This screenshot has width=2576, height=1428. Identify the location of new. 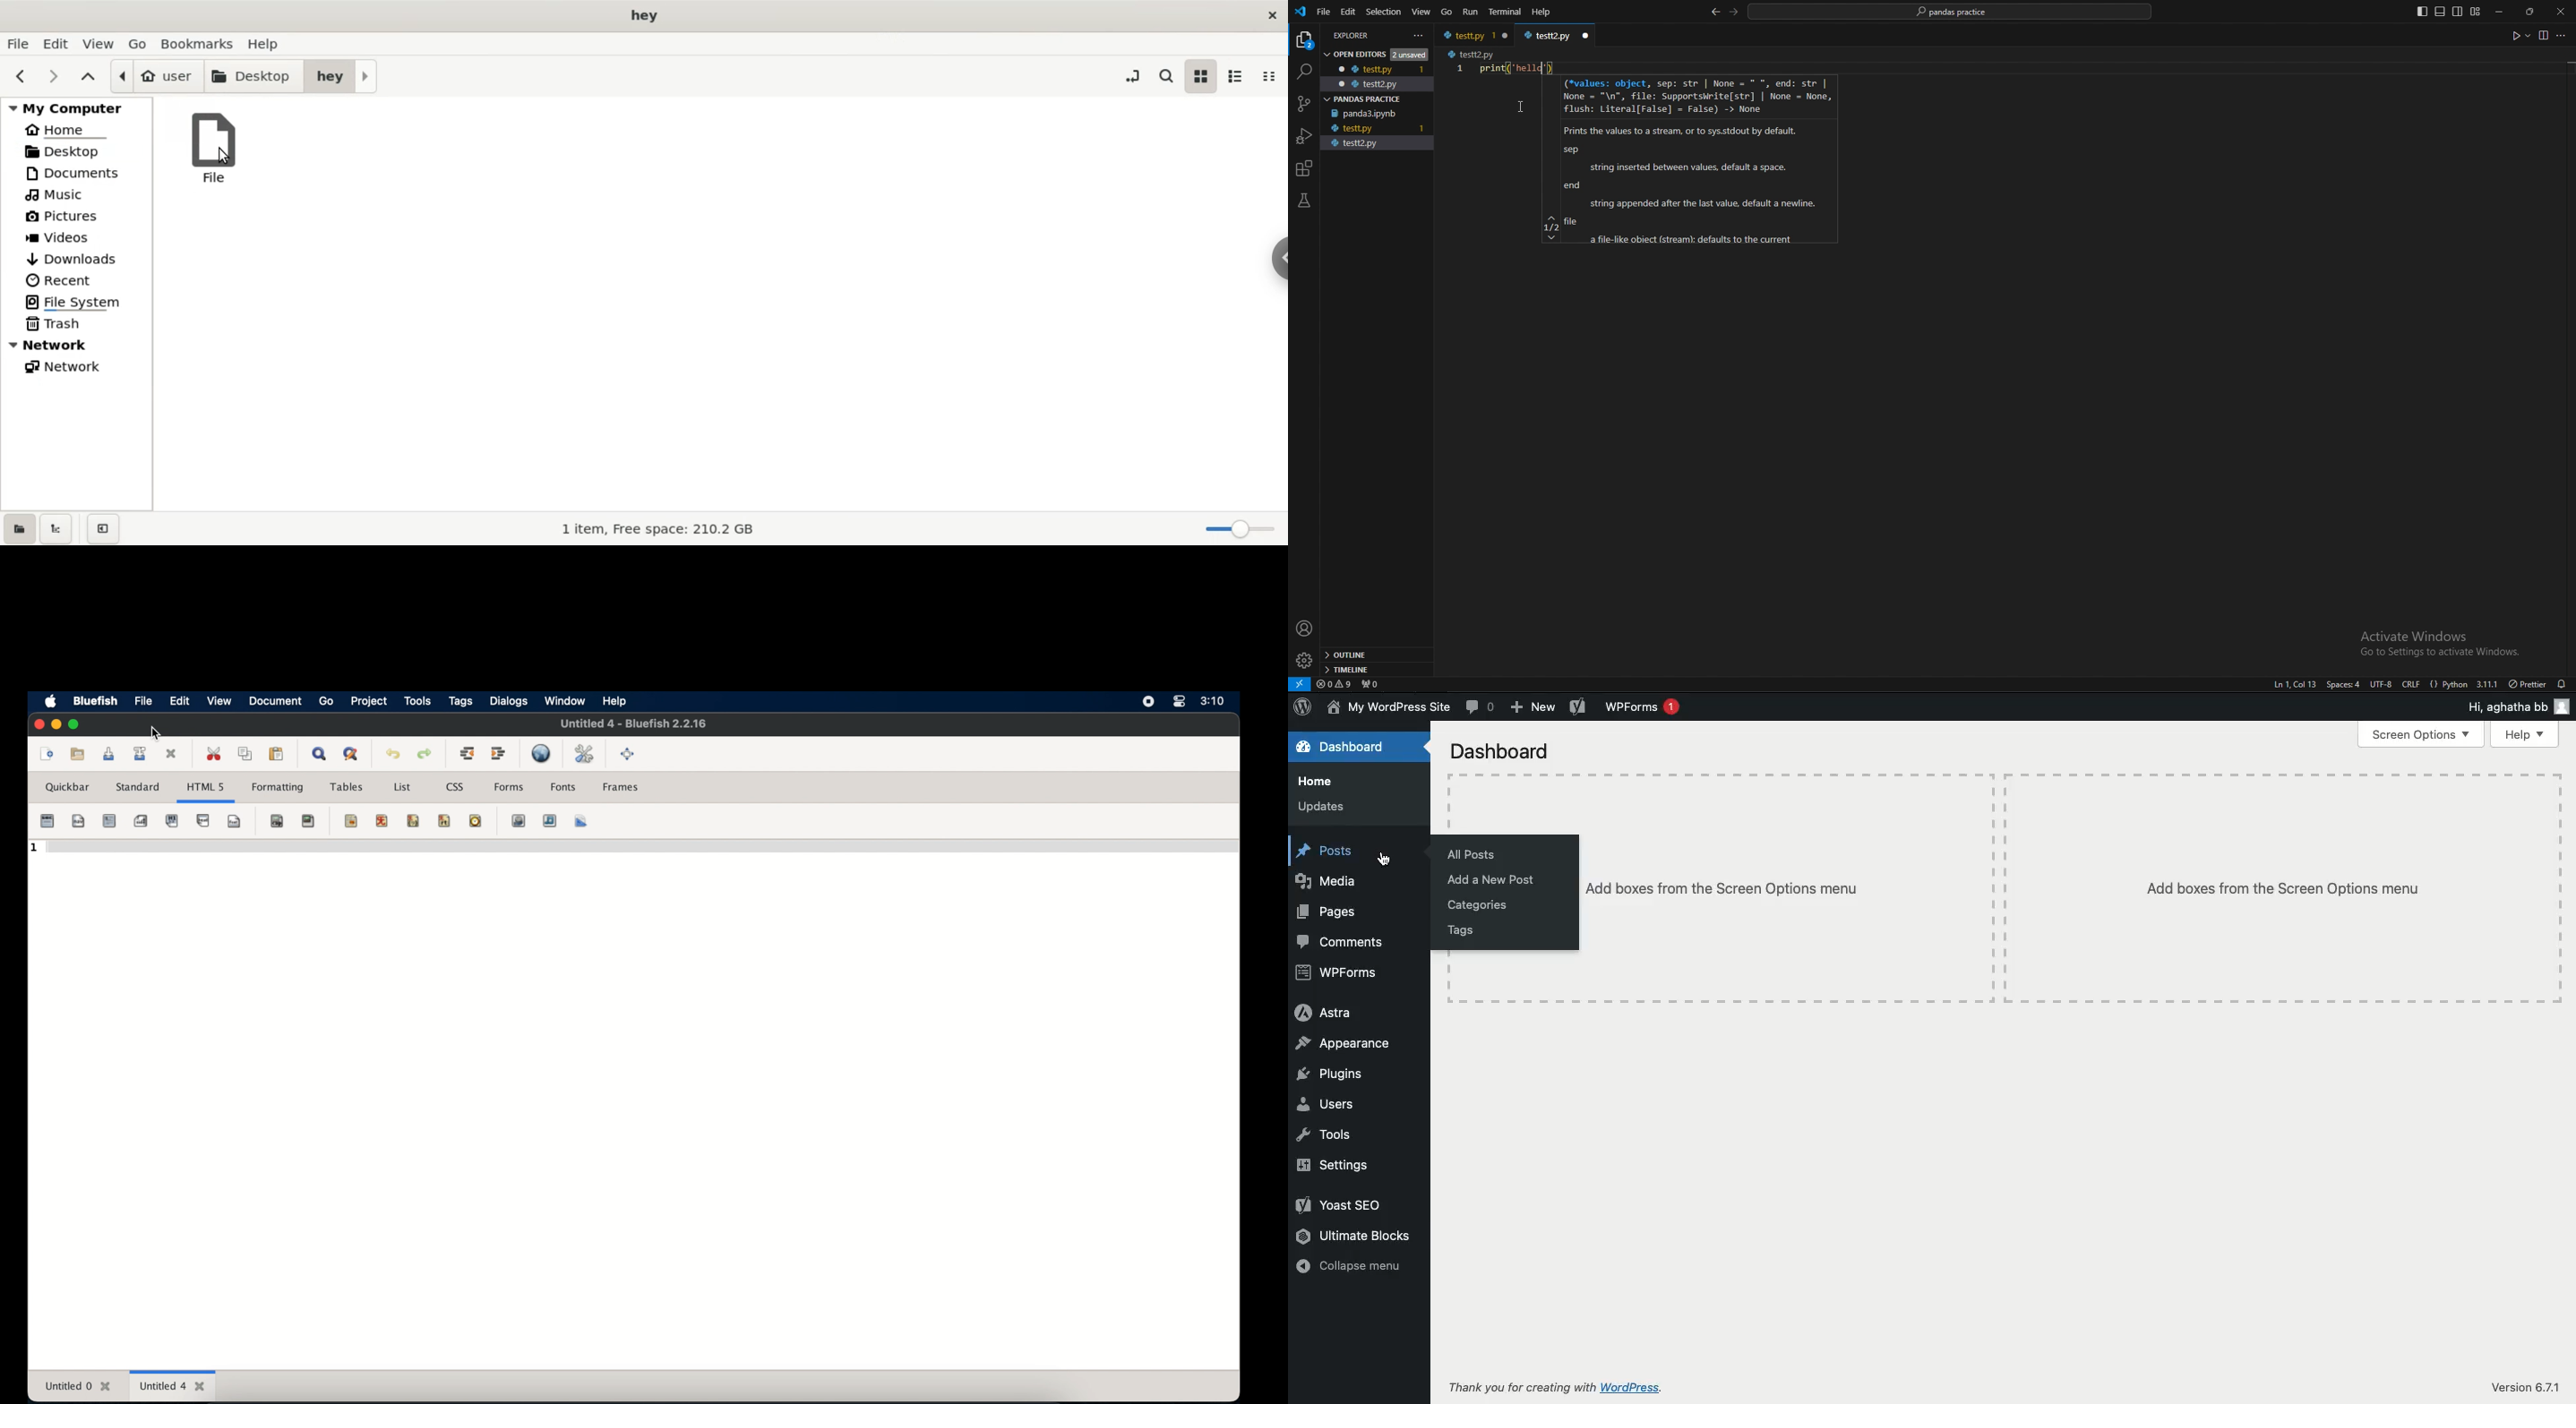
(46, 754).